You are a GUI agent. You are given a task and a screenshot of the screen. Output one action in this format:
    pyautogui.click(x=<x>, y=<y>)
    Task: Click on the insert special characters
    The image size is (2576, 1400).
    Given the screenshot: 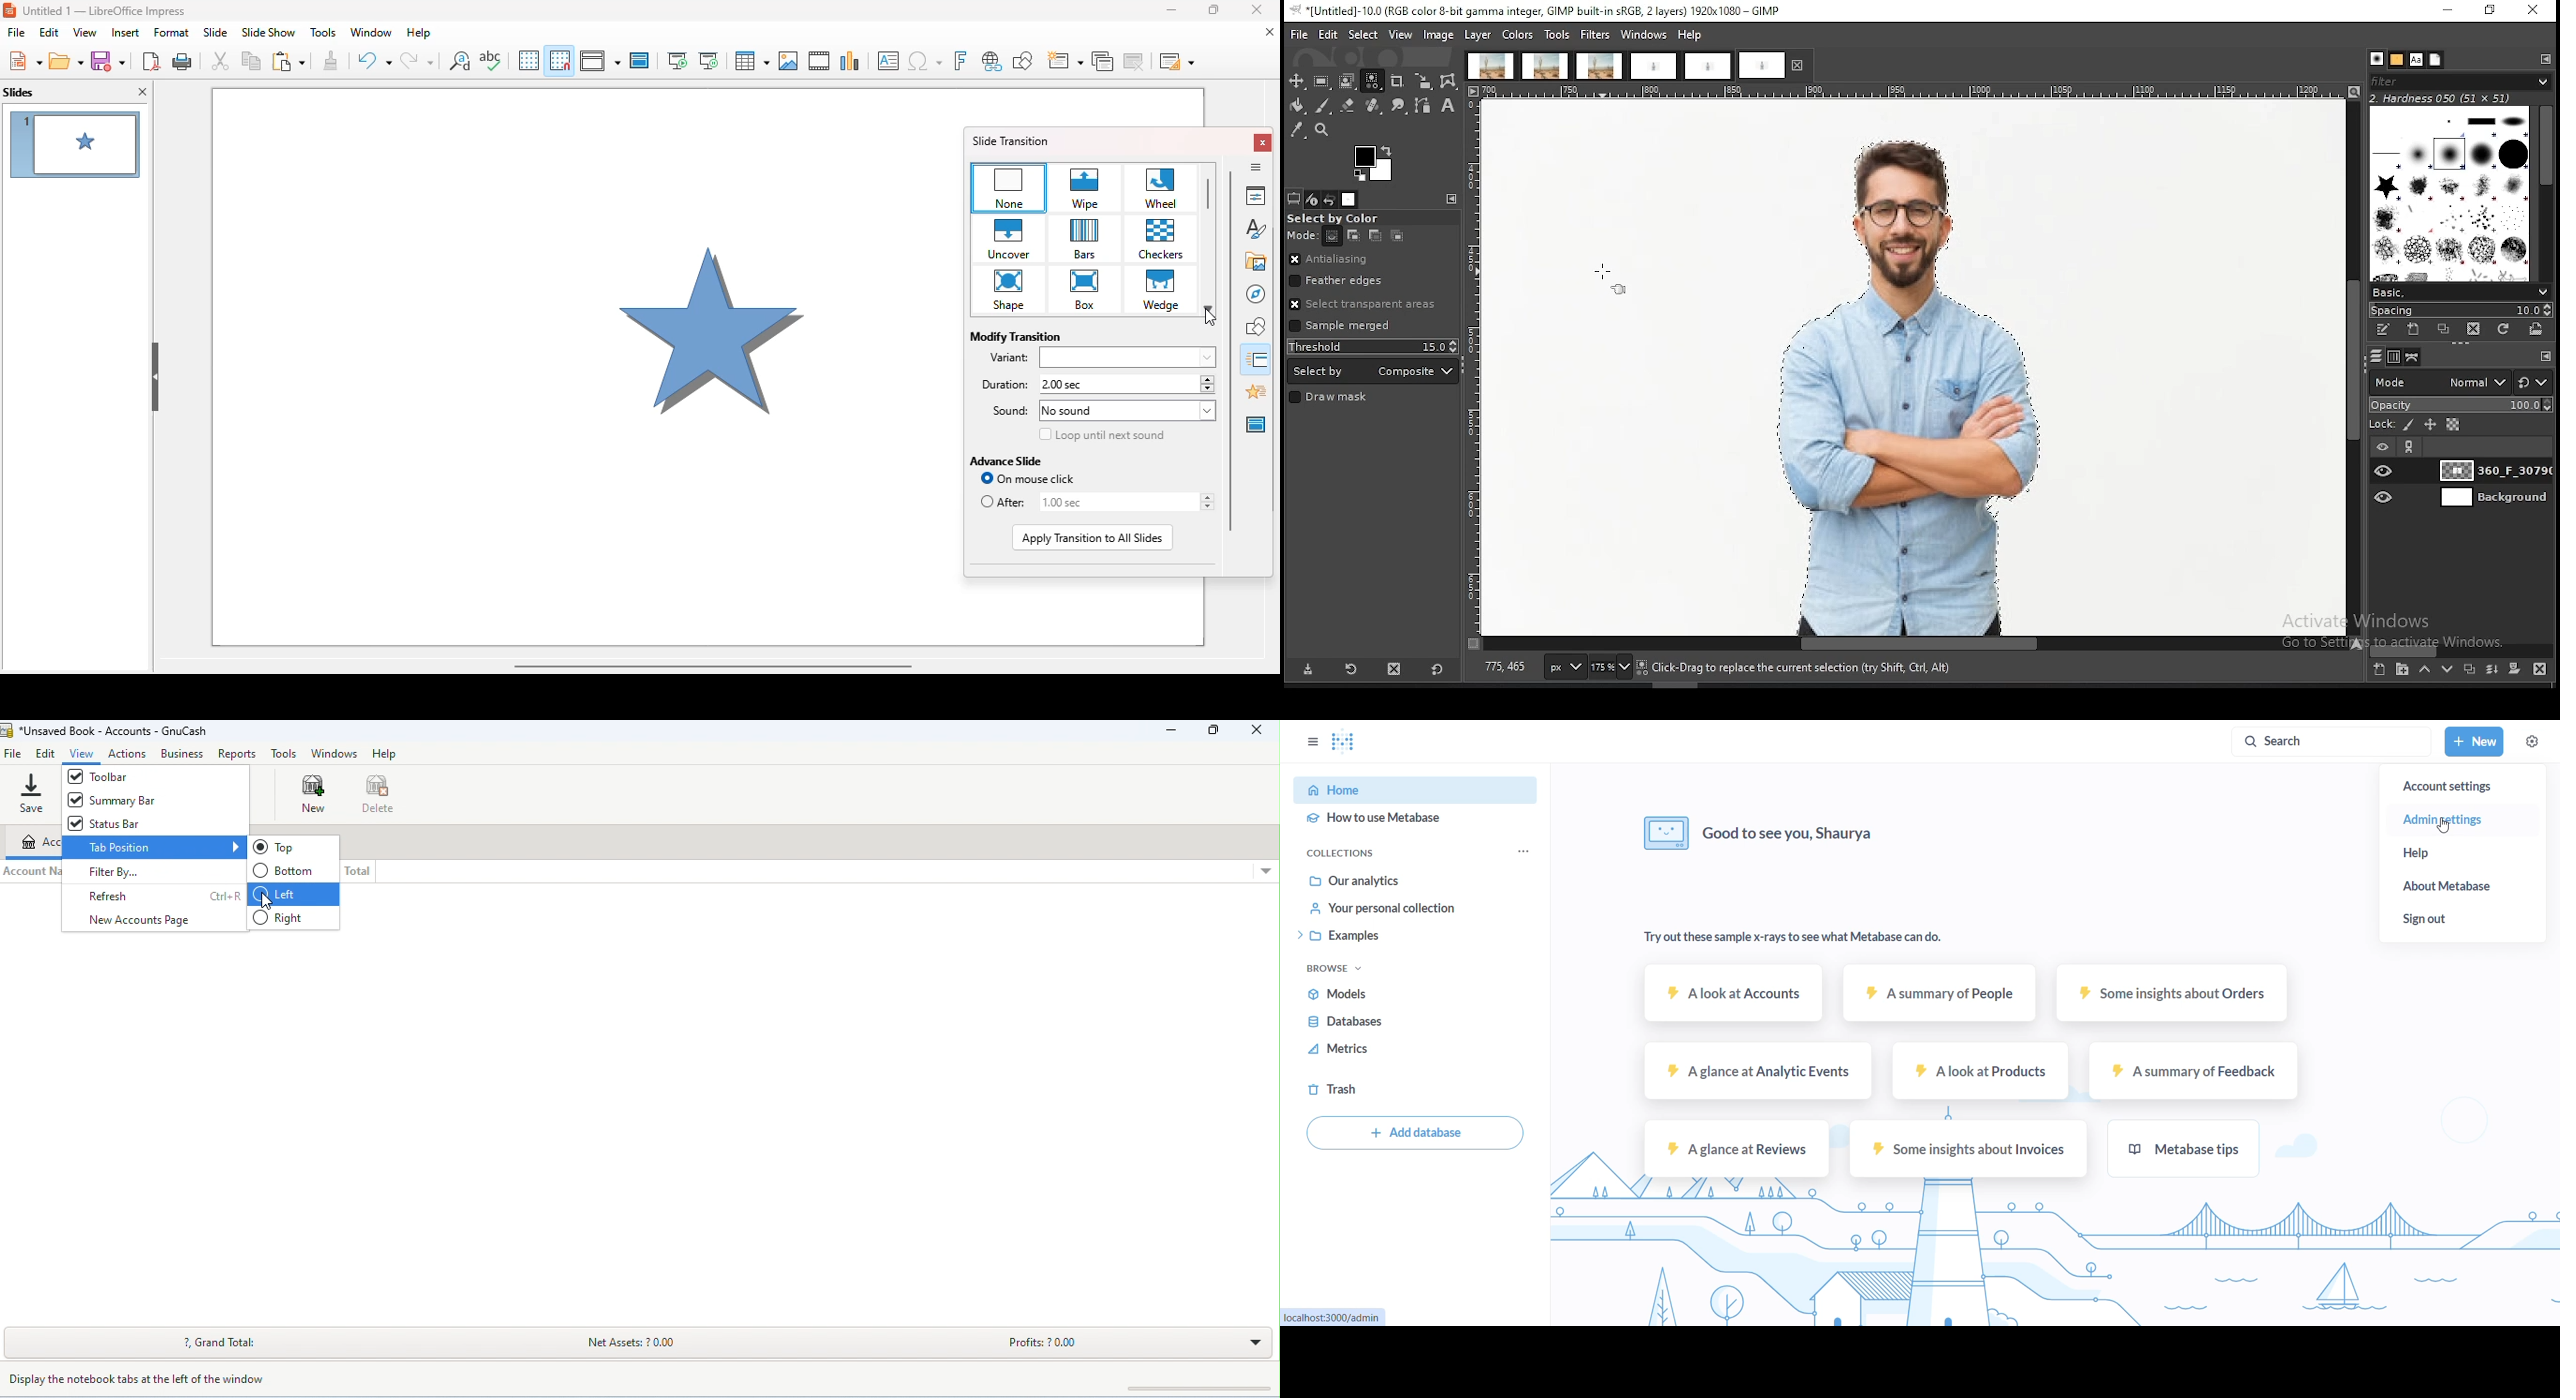 What is the action you would take?
    pyautogui.click(x=925, y=61)
    